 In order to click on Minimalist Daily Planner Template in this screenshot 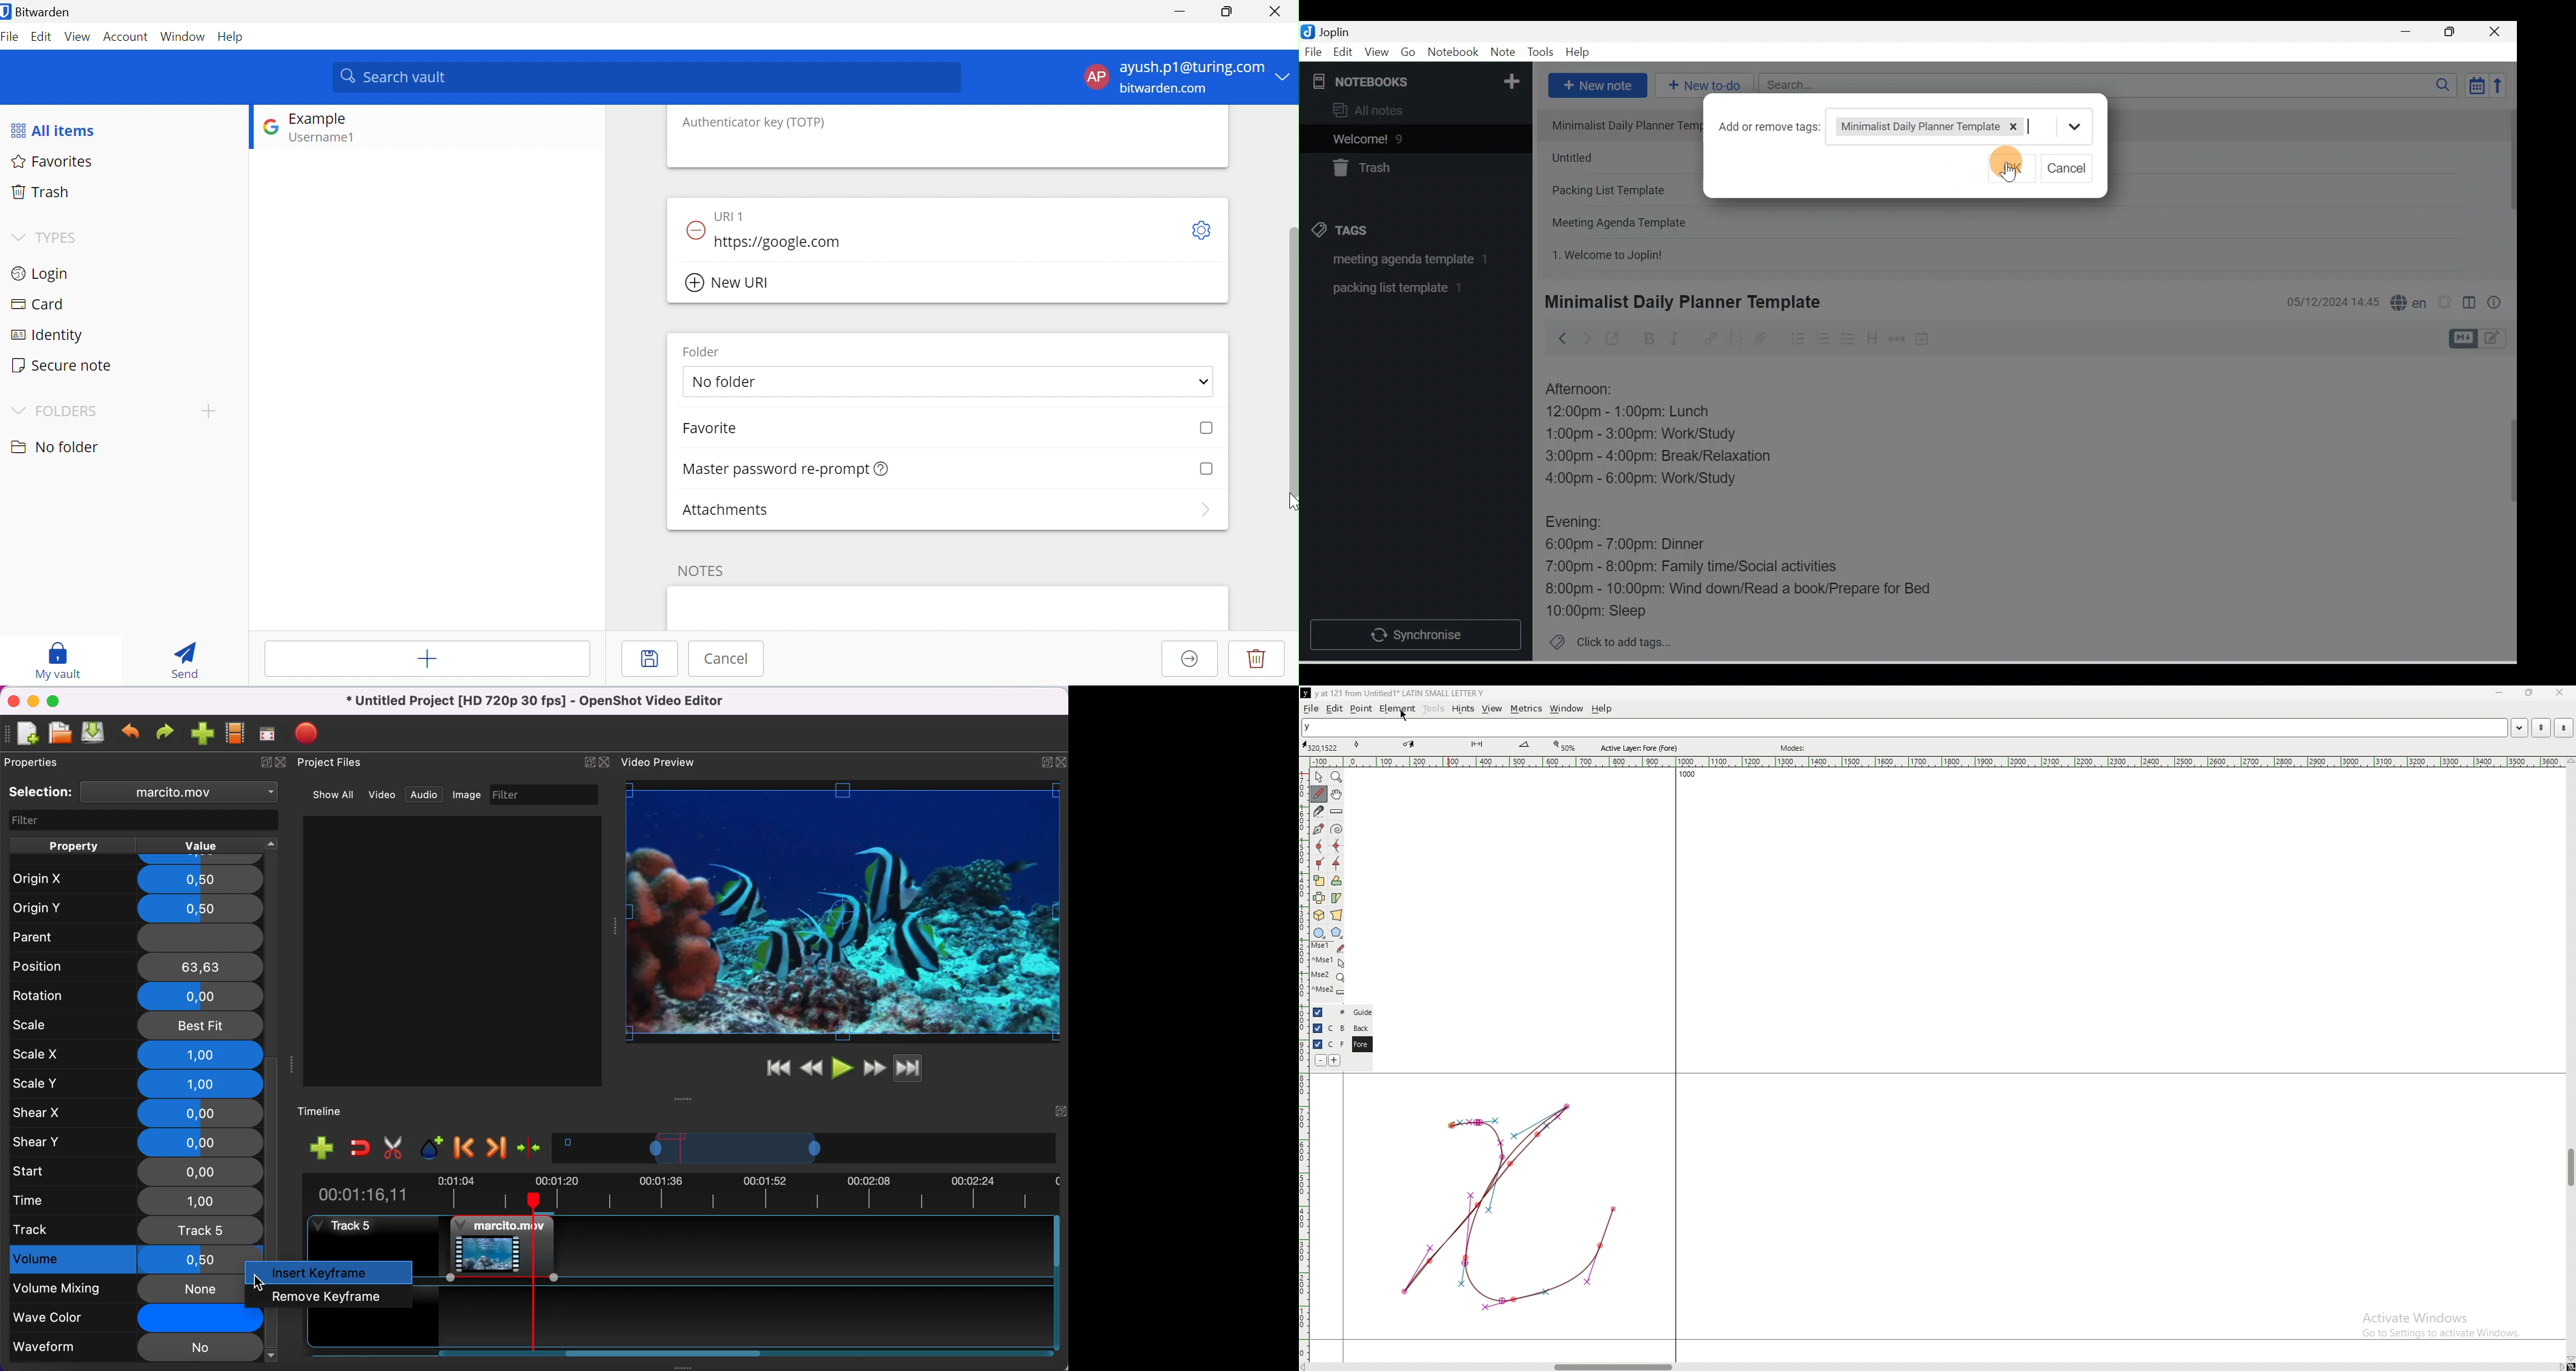, I will do `click(1963, 124)`.